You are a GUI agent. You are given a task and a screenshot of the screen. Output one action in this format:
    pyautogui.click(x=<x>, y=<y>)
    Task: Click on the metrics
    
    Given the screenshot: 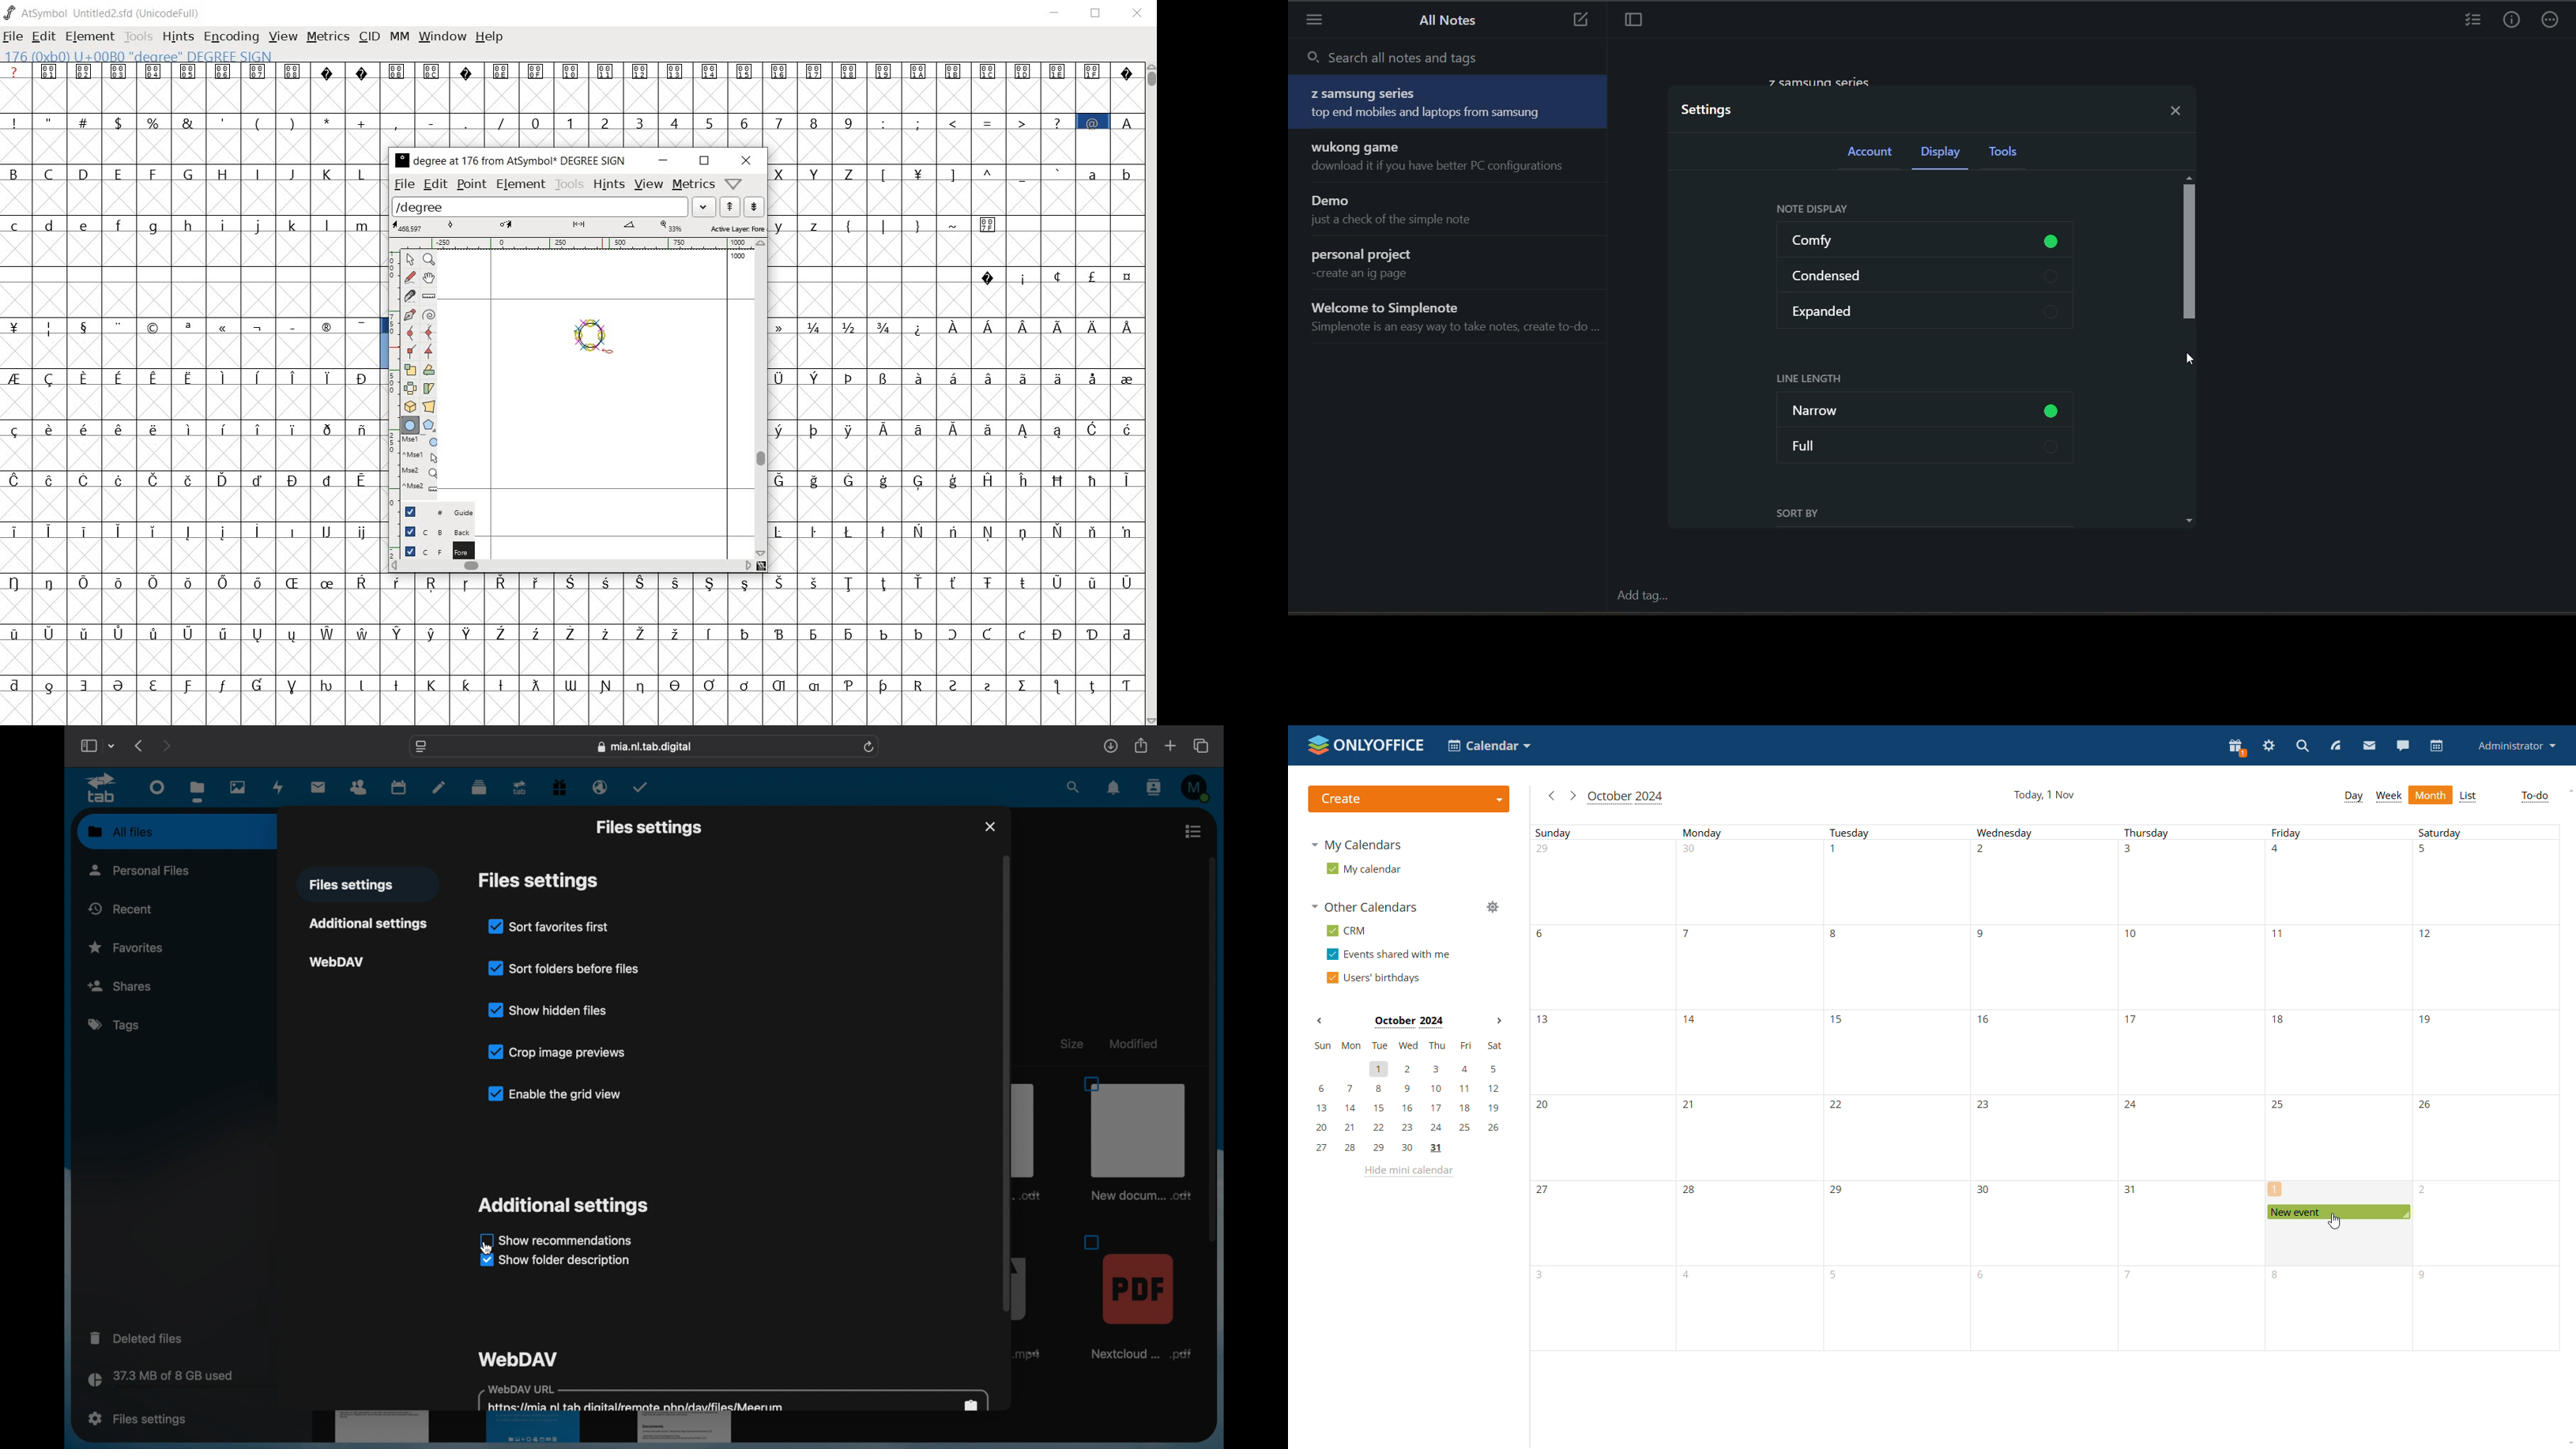 What is the action you would take?
    pyautogui.click(x=693, y=185)
    